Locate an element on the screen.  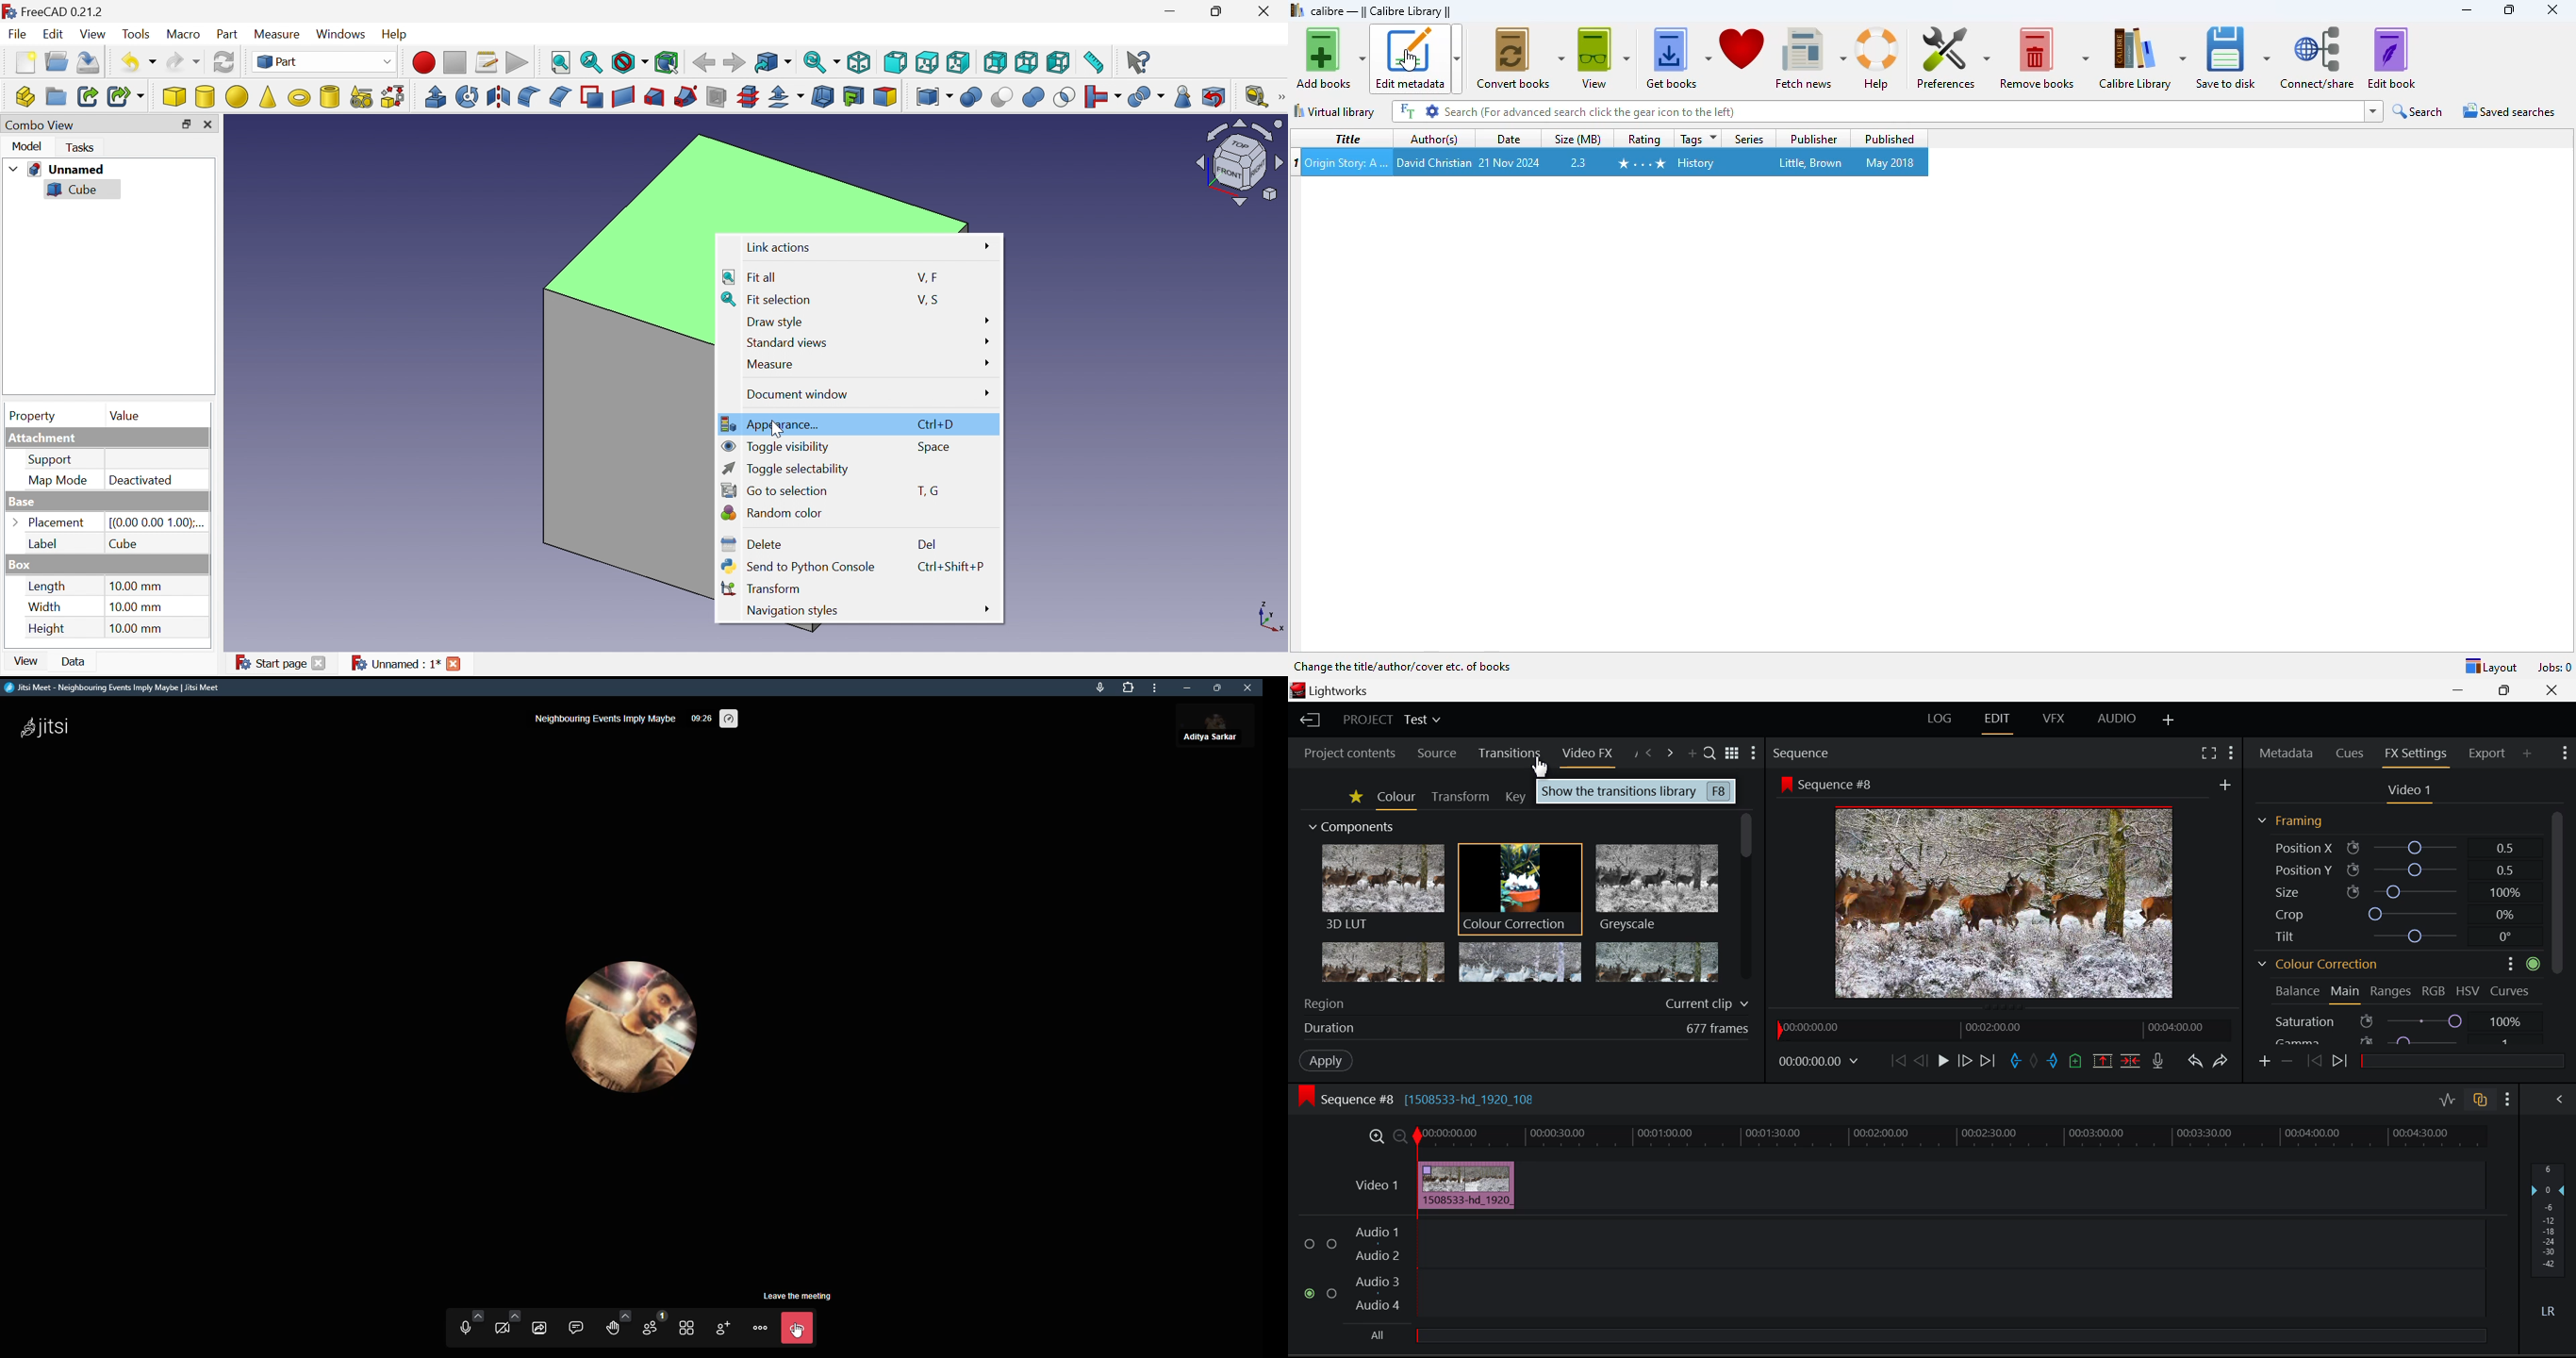
Previous keyframe is located at coordinates (2314, 1062).